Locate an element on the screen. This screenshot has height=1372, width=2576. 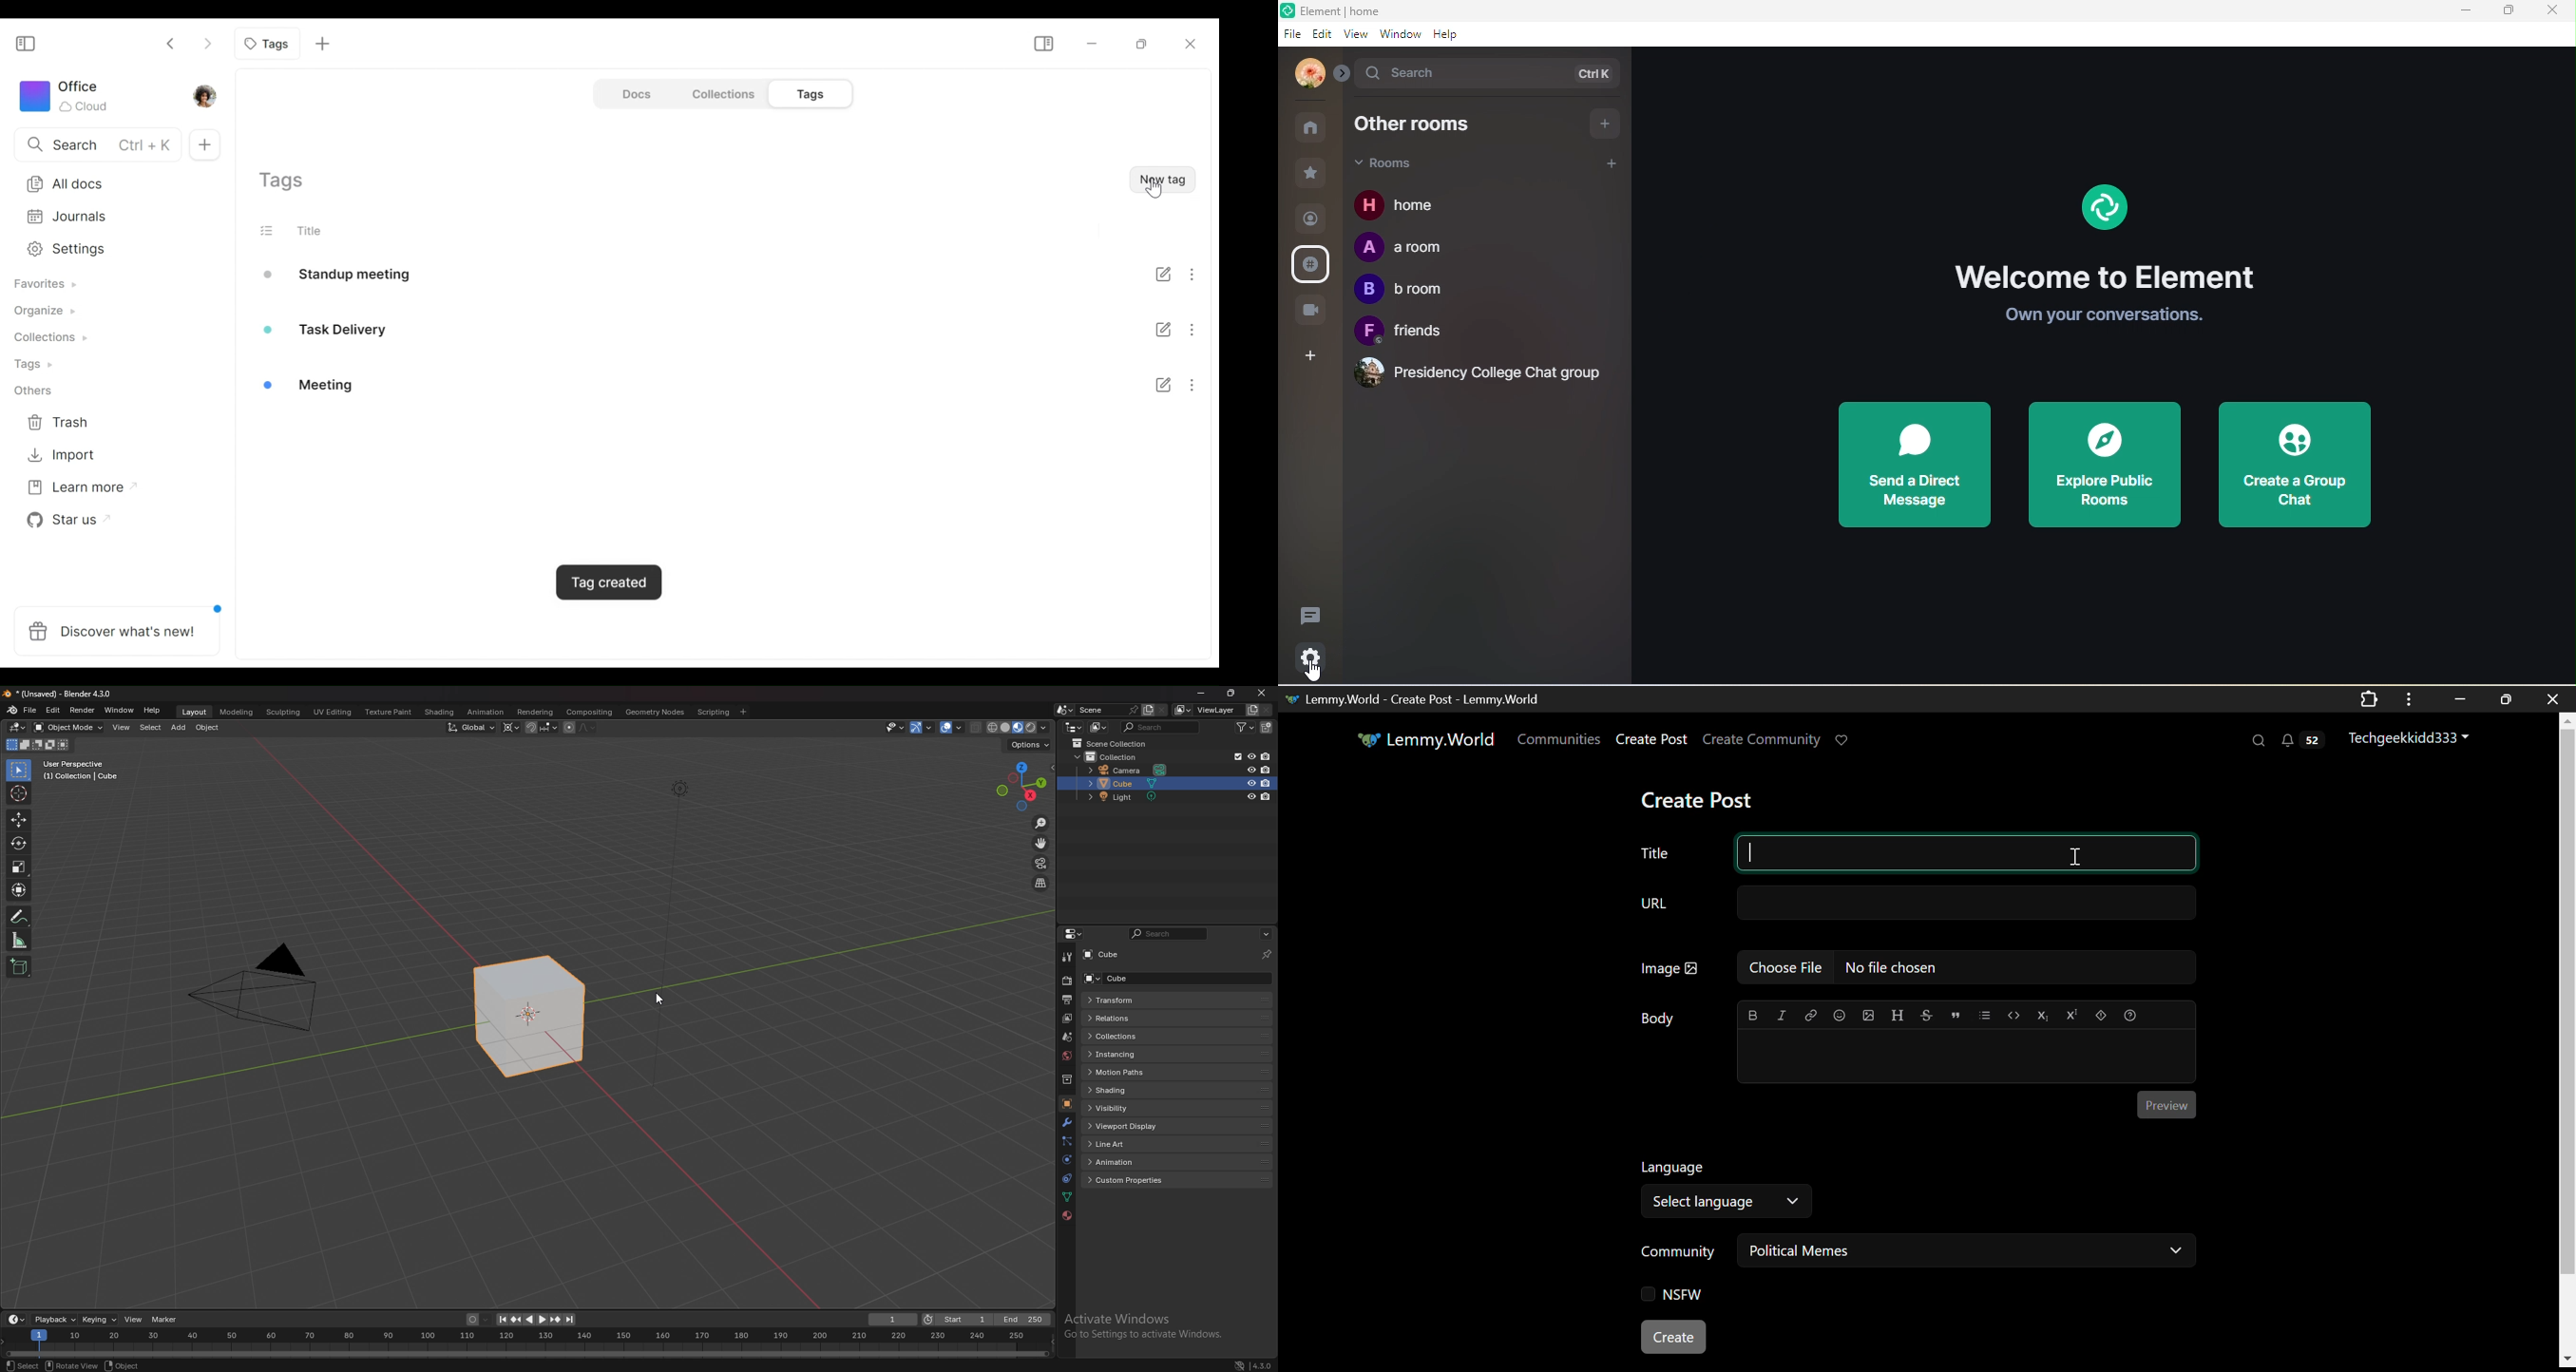
Collections is located at coordinates (721, 95).